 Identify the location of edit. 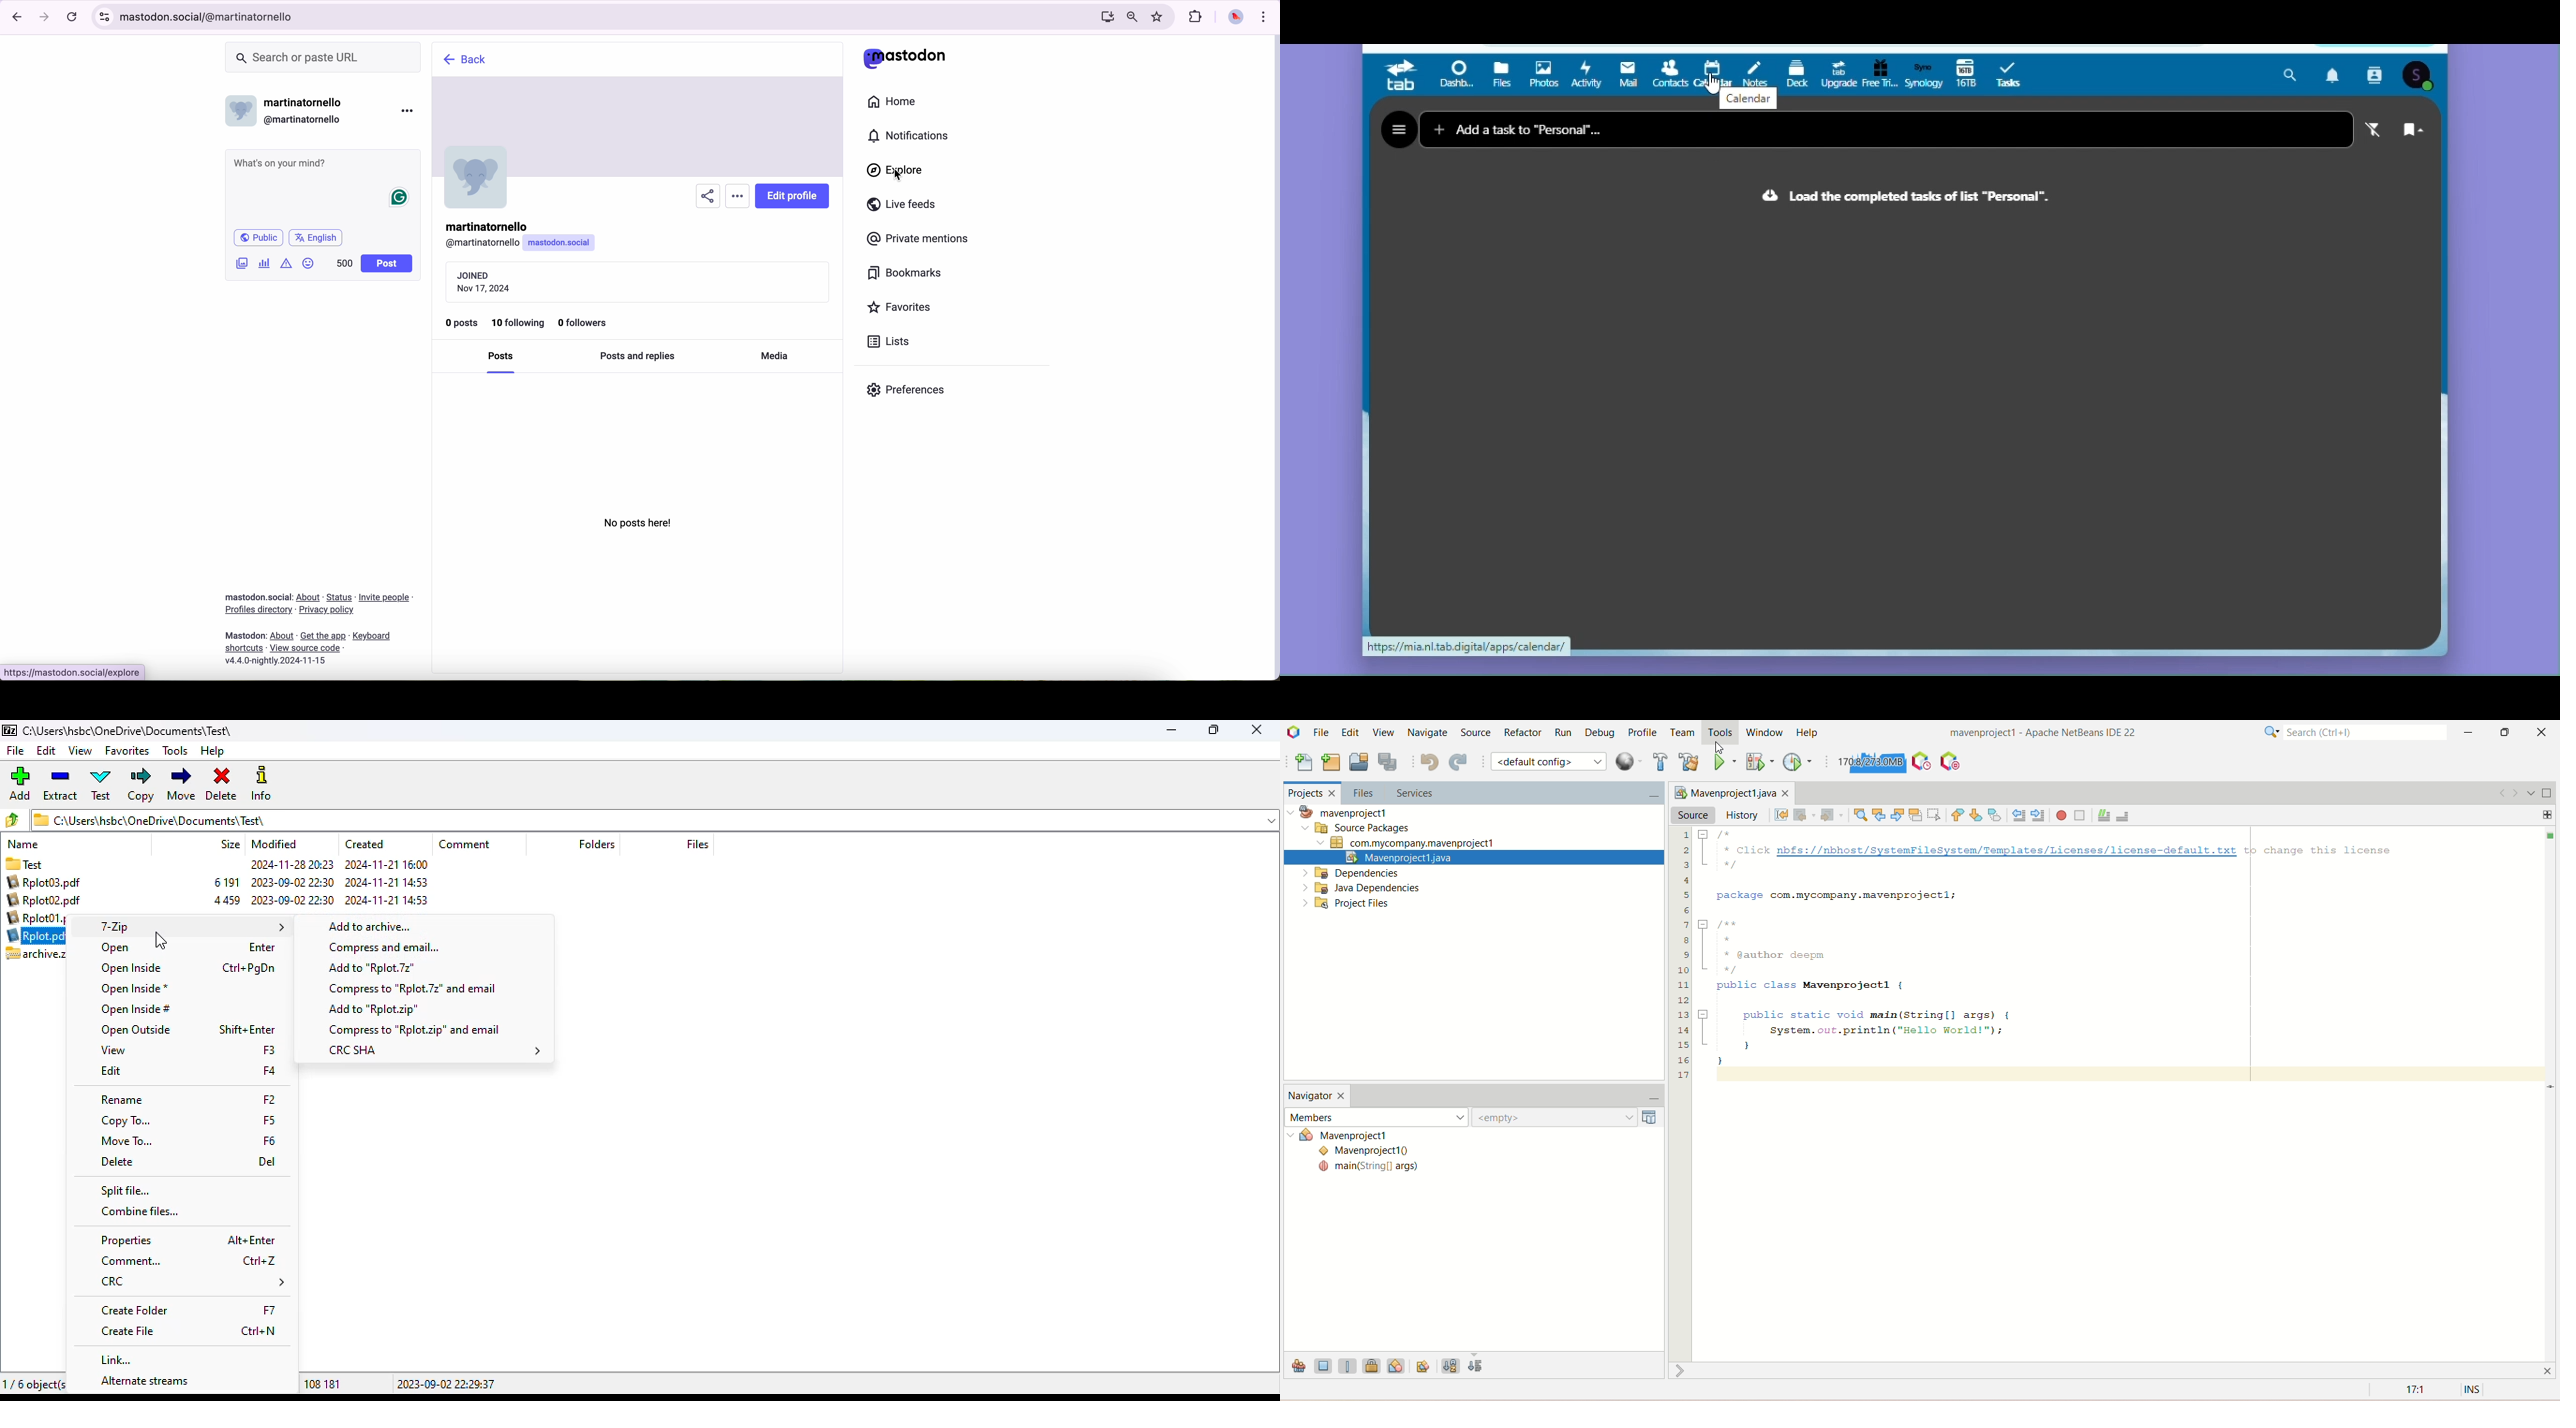
(112, 1070).